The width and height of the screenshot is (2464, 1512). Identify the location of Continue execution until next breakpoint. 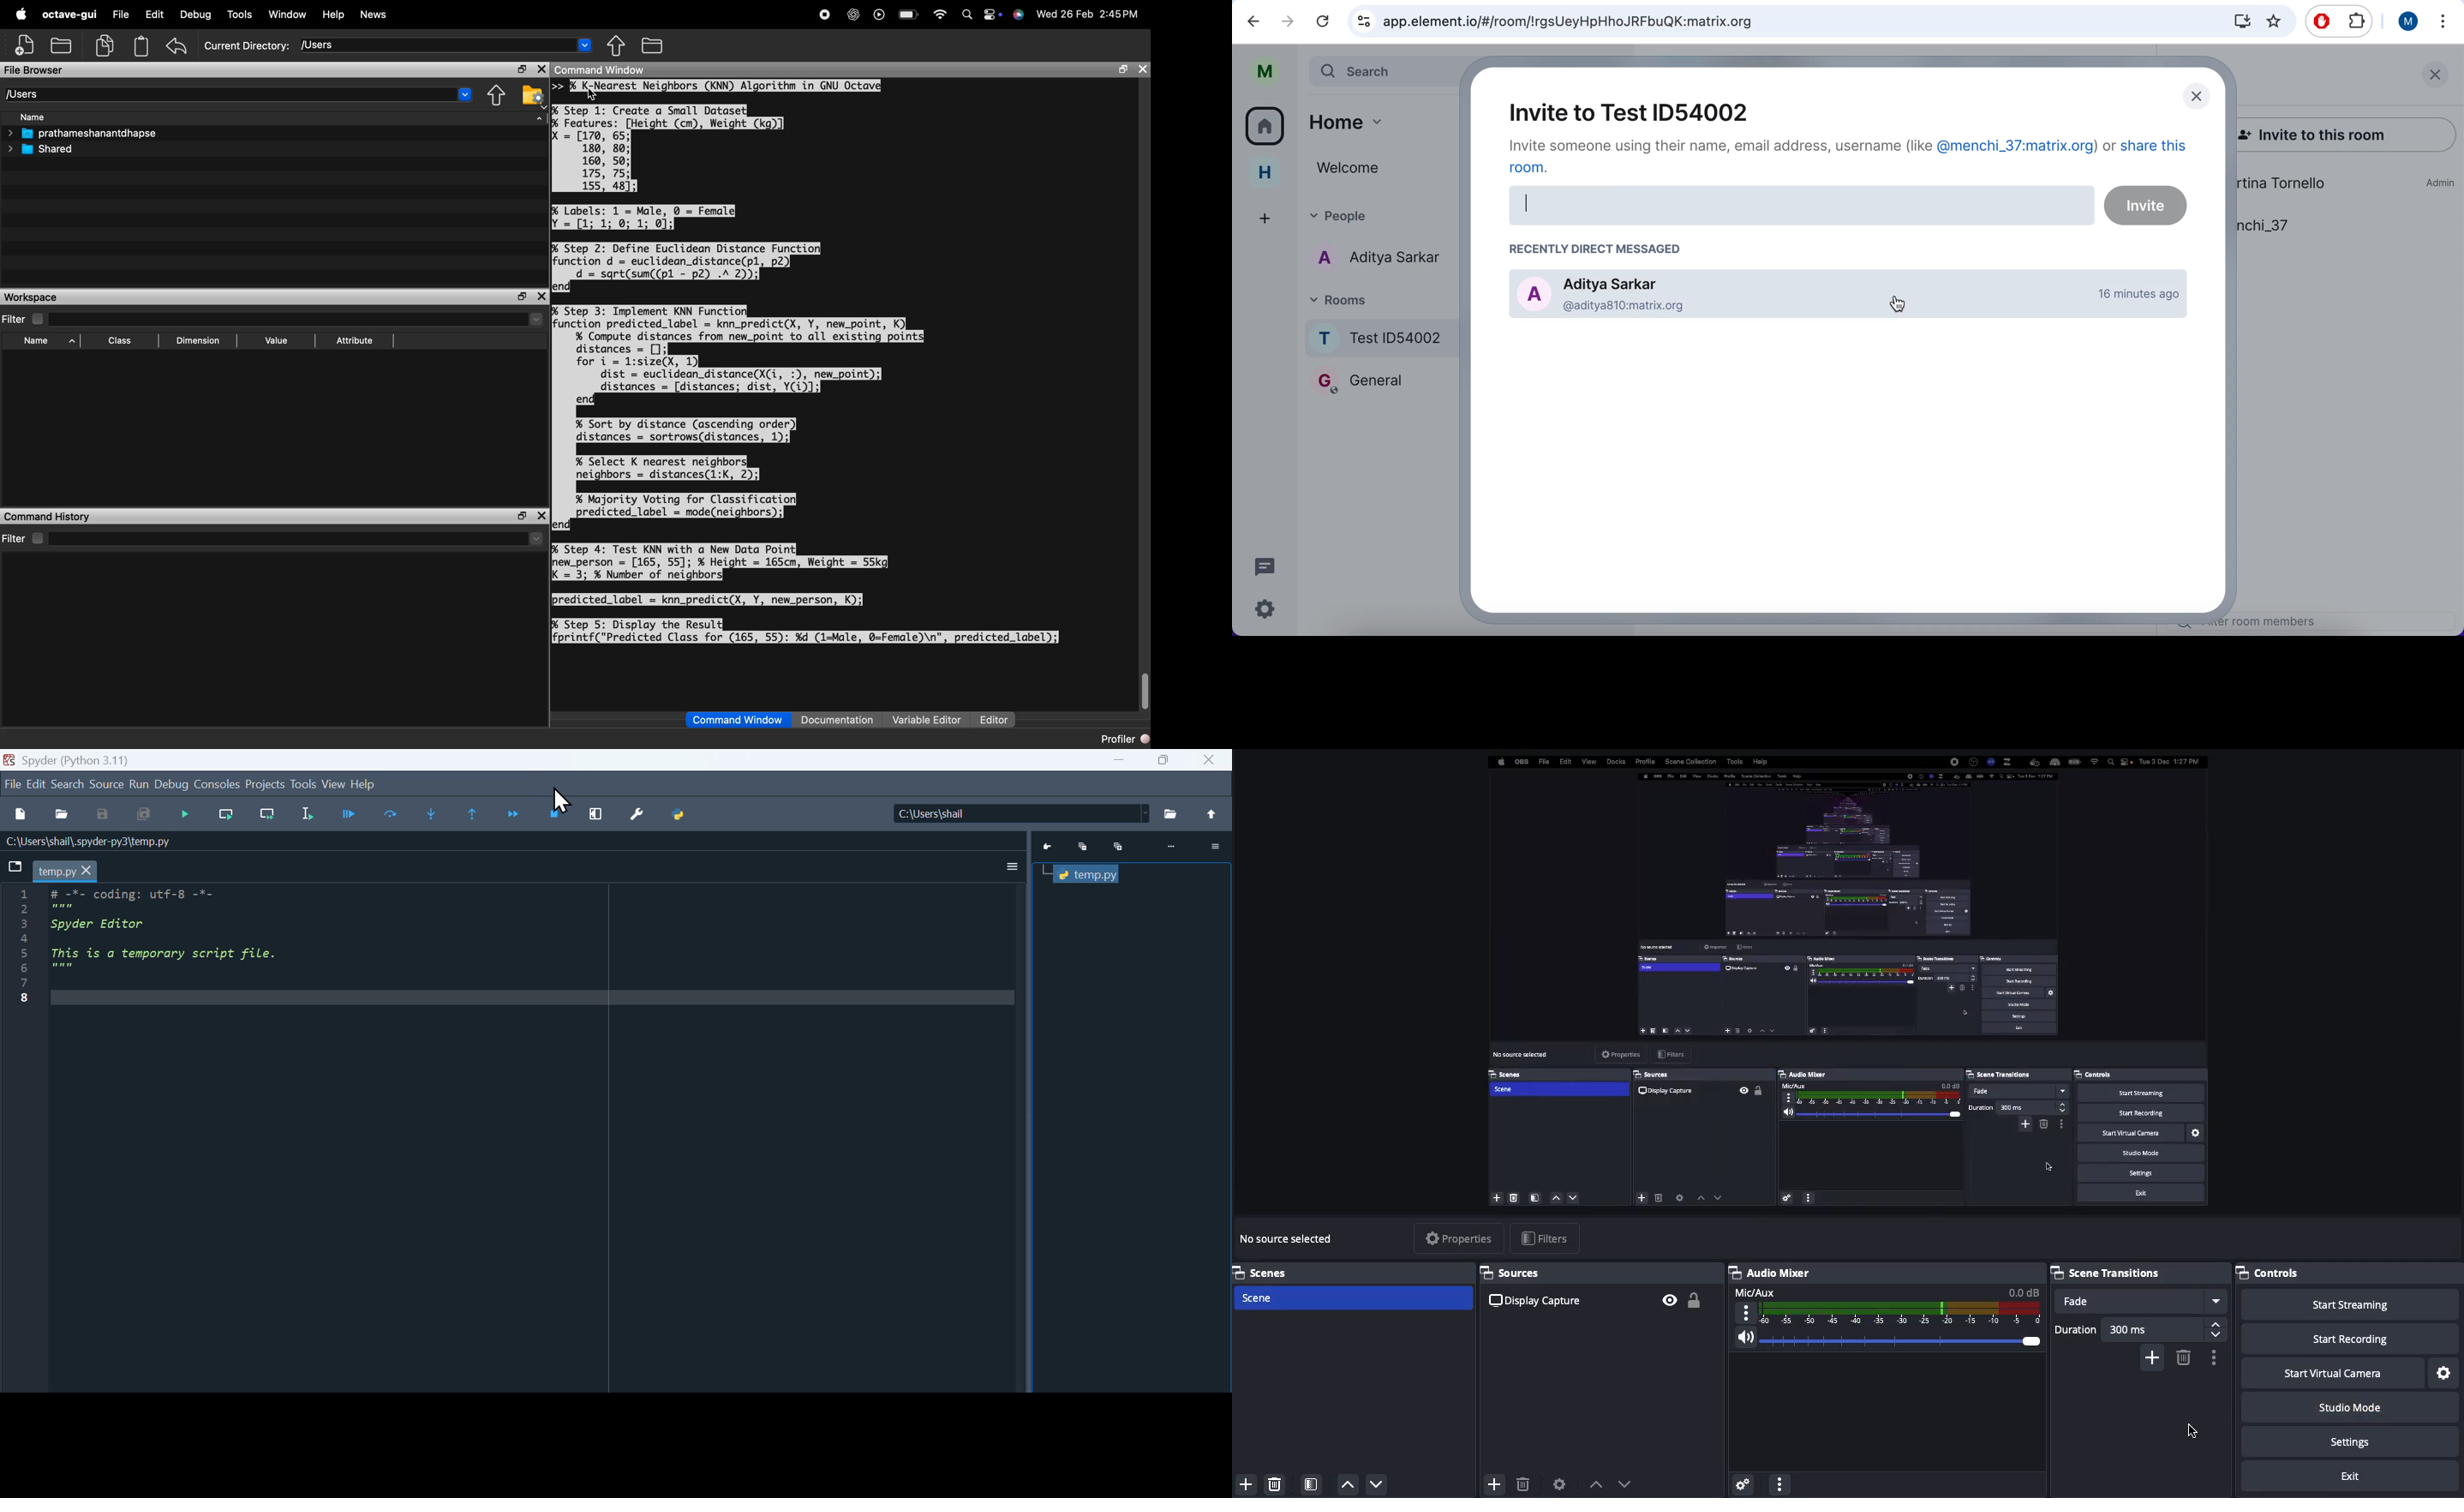
(515, 816).